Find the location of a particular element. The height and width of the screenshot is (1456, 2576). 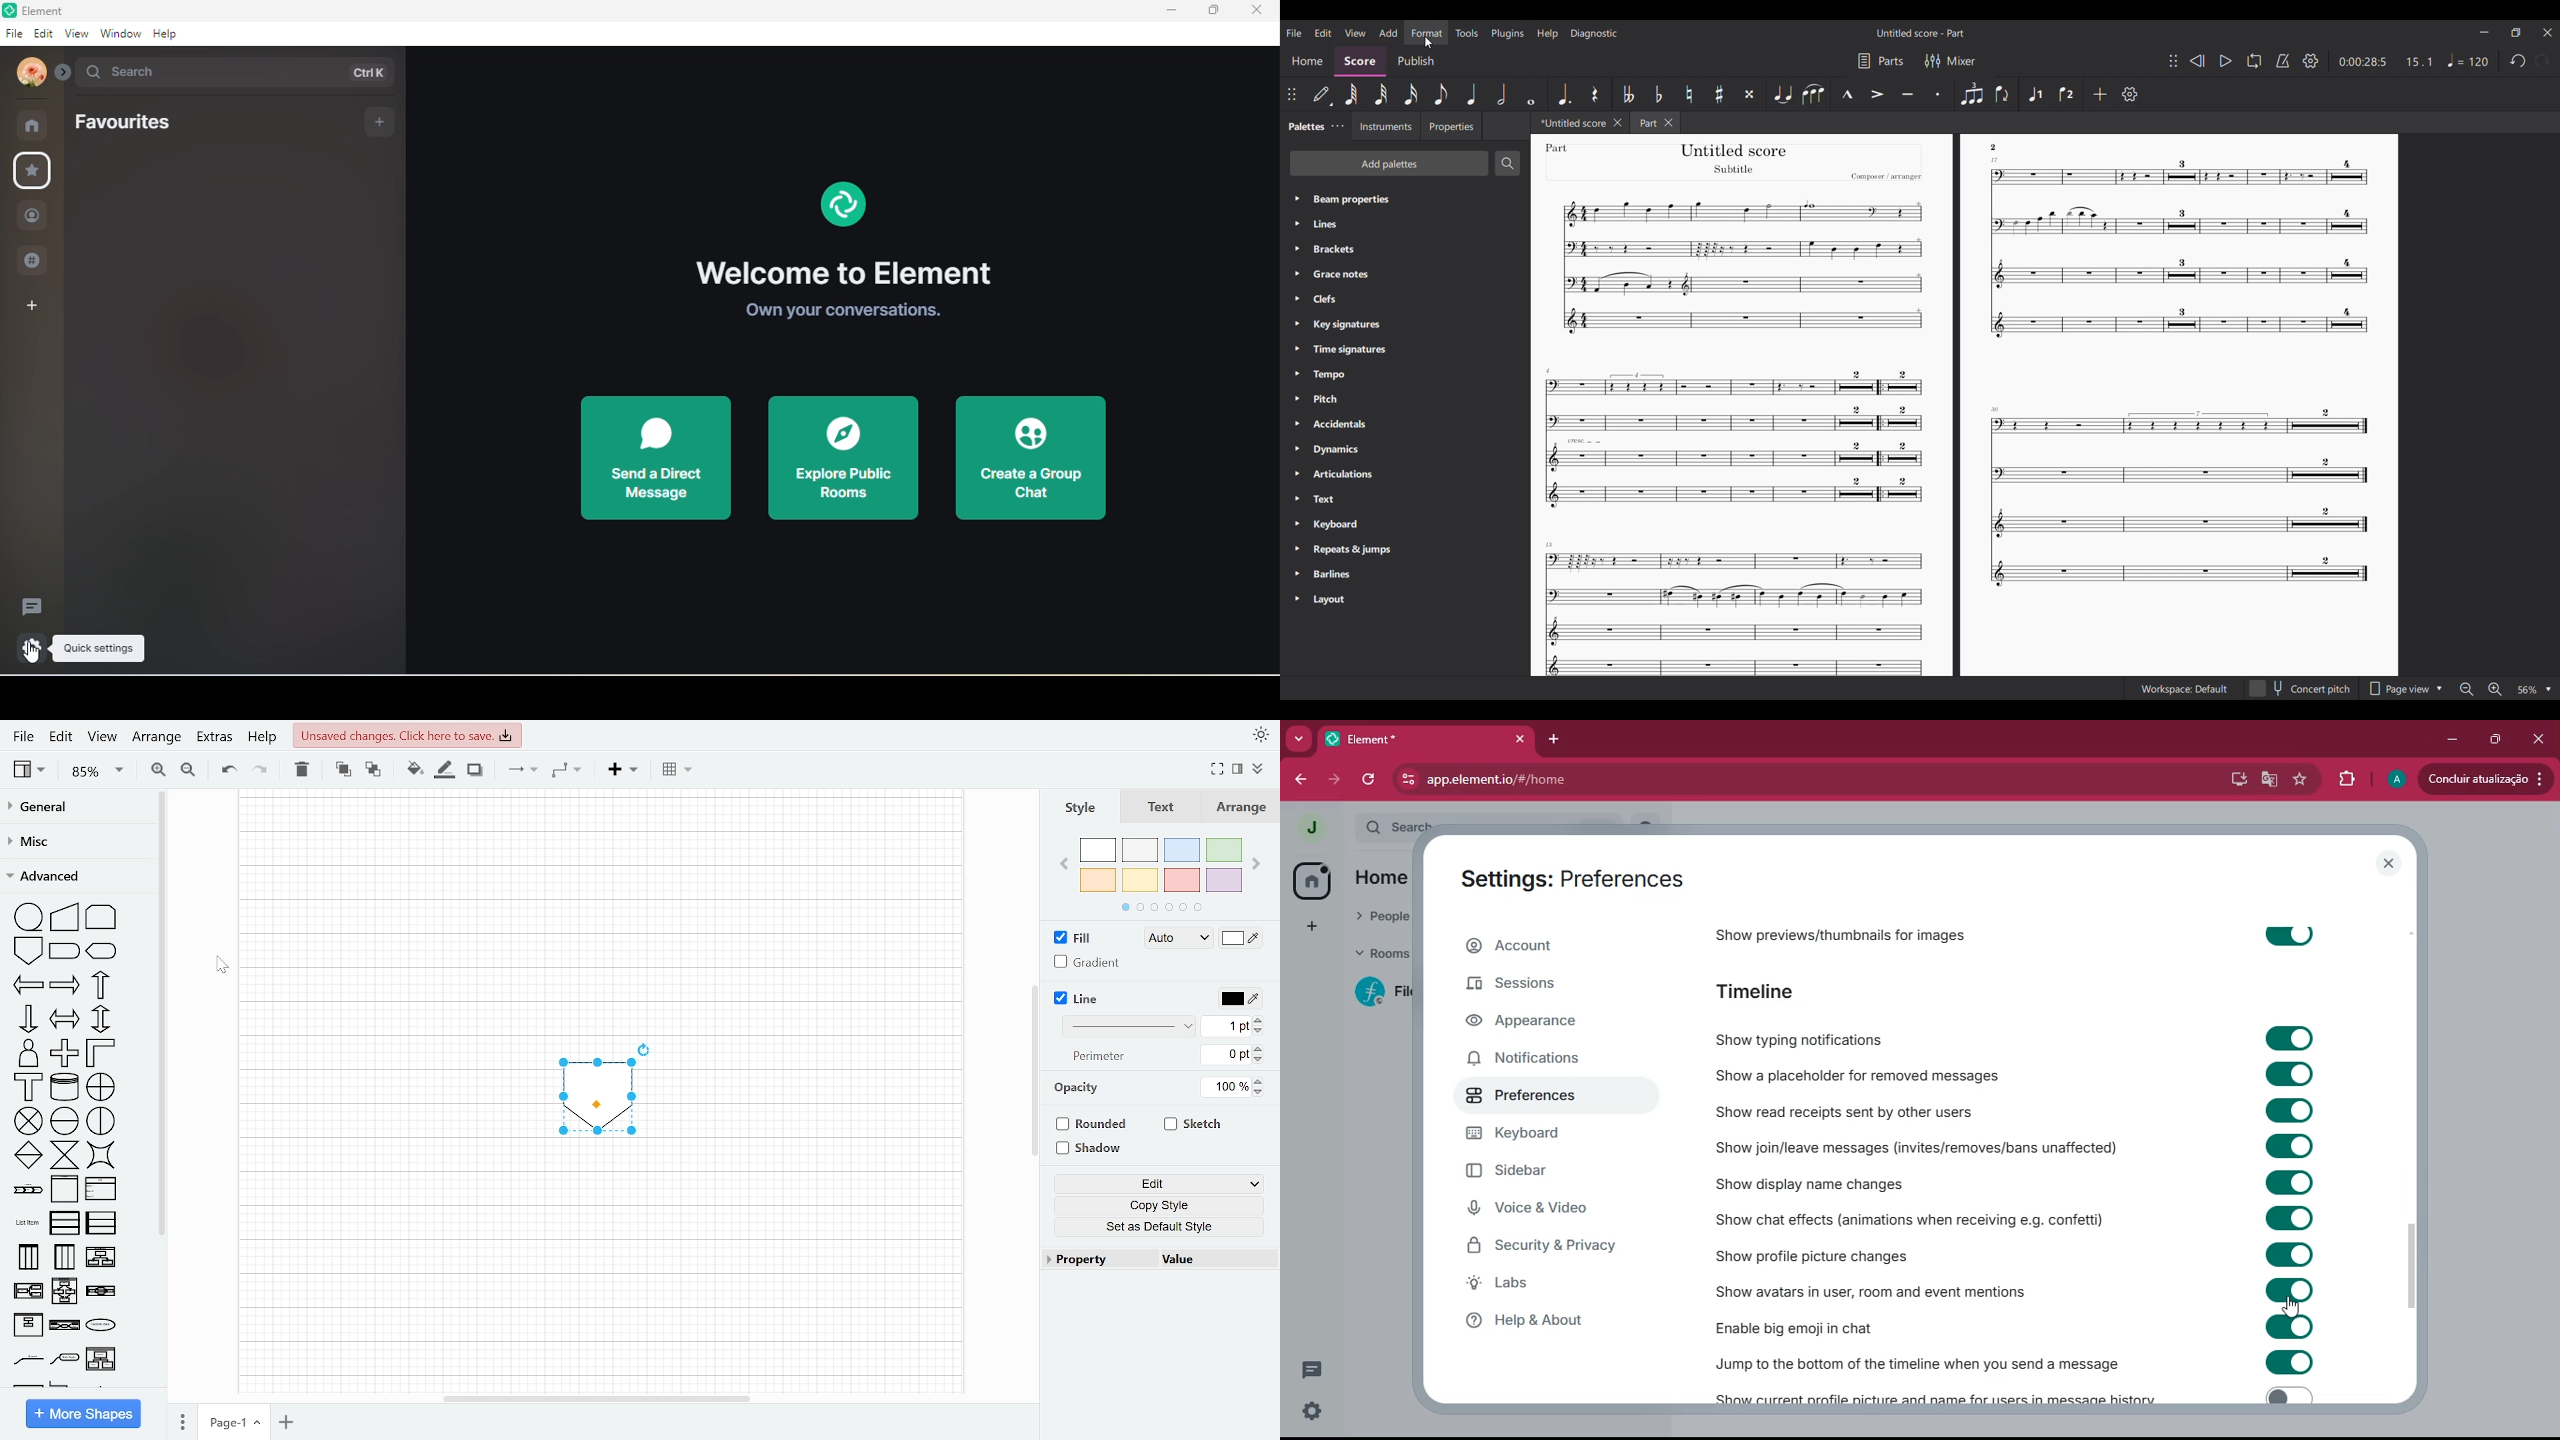

 is located at coordinates (2178, 501).